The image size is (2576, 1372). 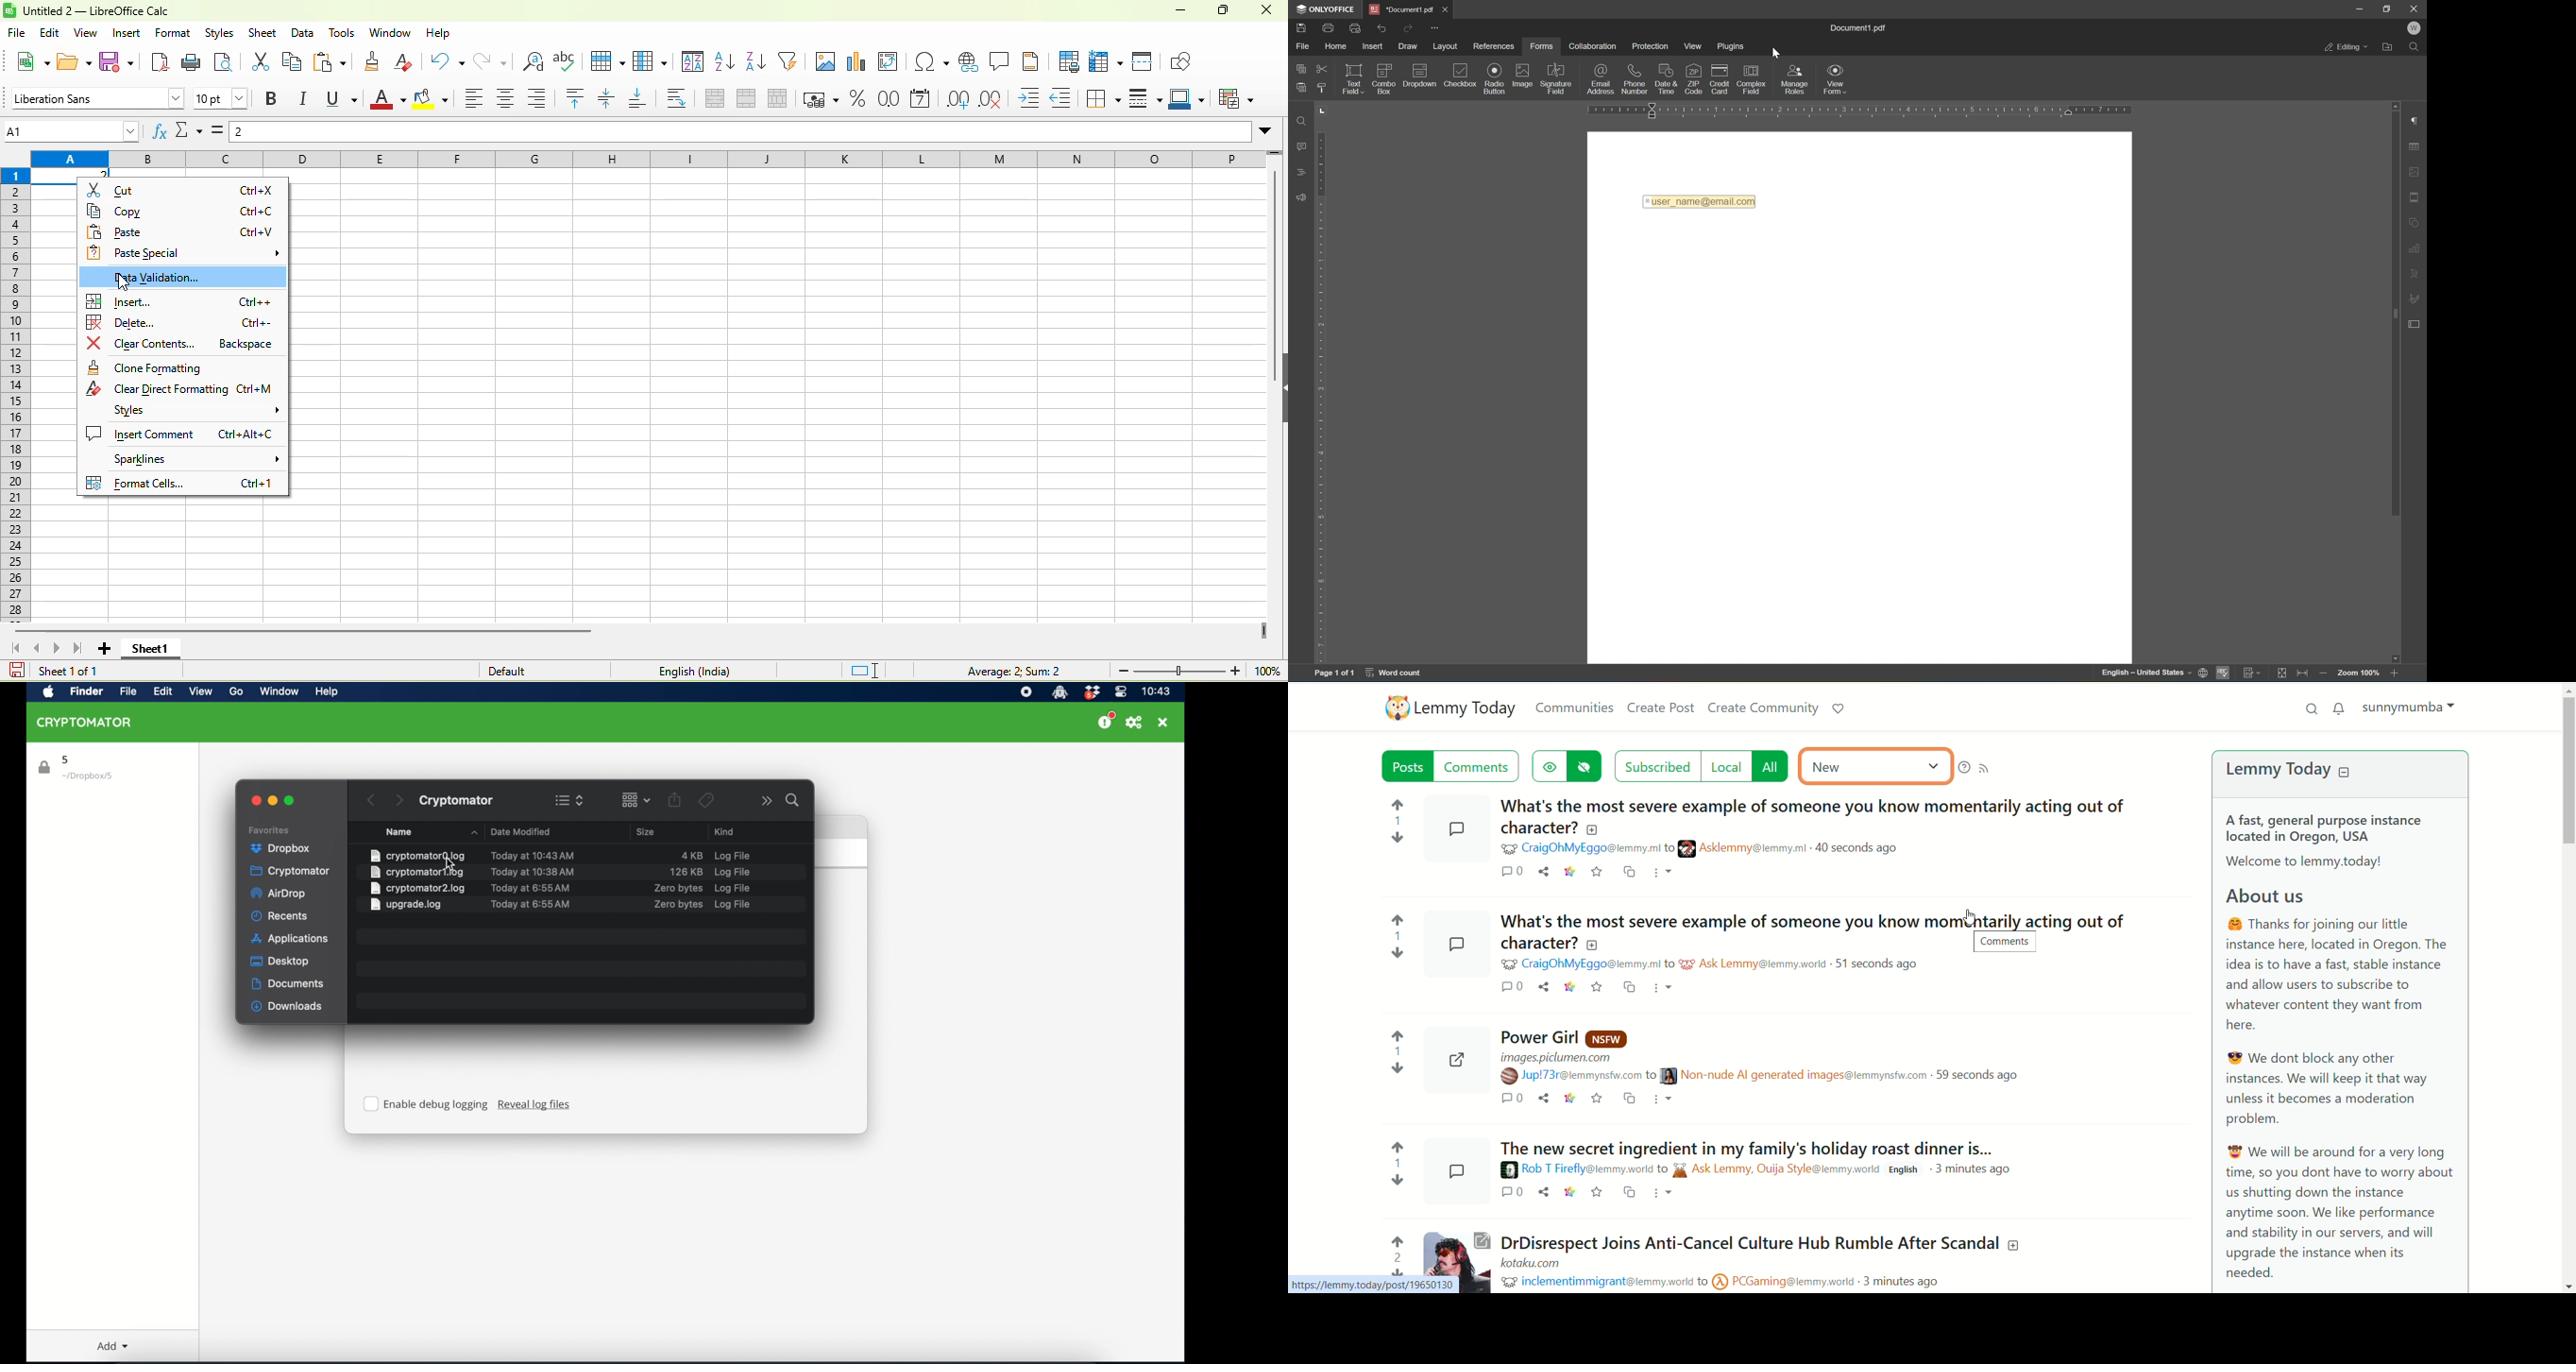 What do you see at coordinates (1858, 28) in the screenshot?
I see `document1.pdf` at bounding box center [1858, 28].